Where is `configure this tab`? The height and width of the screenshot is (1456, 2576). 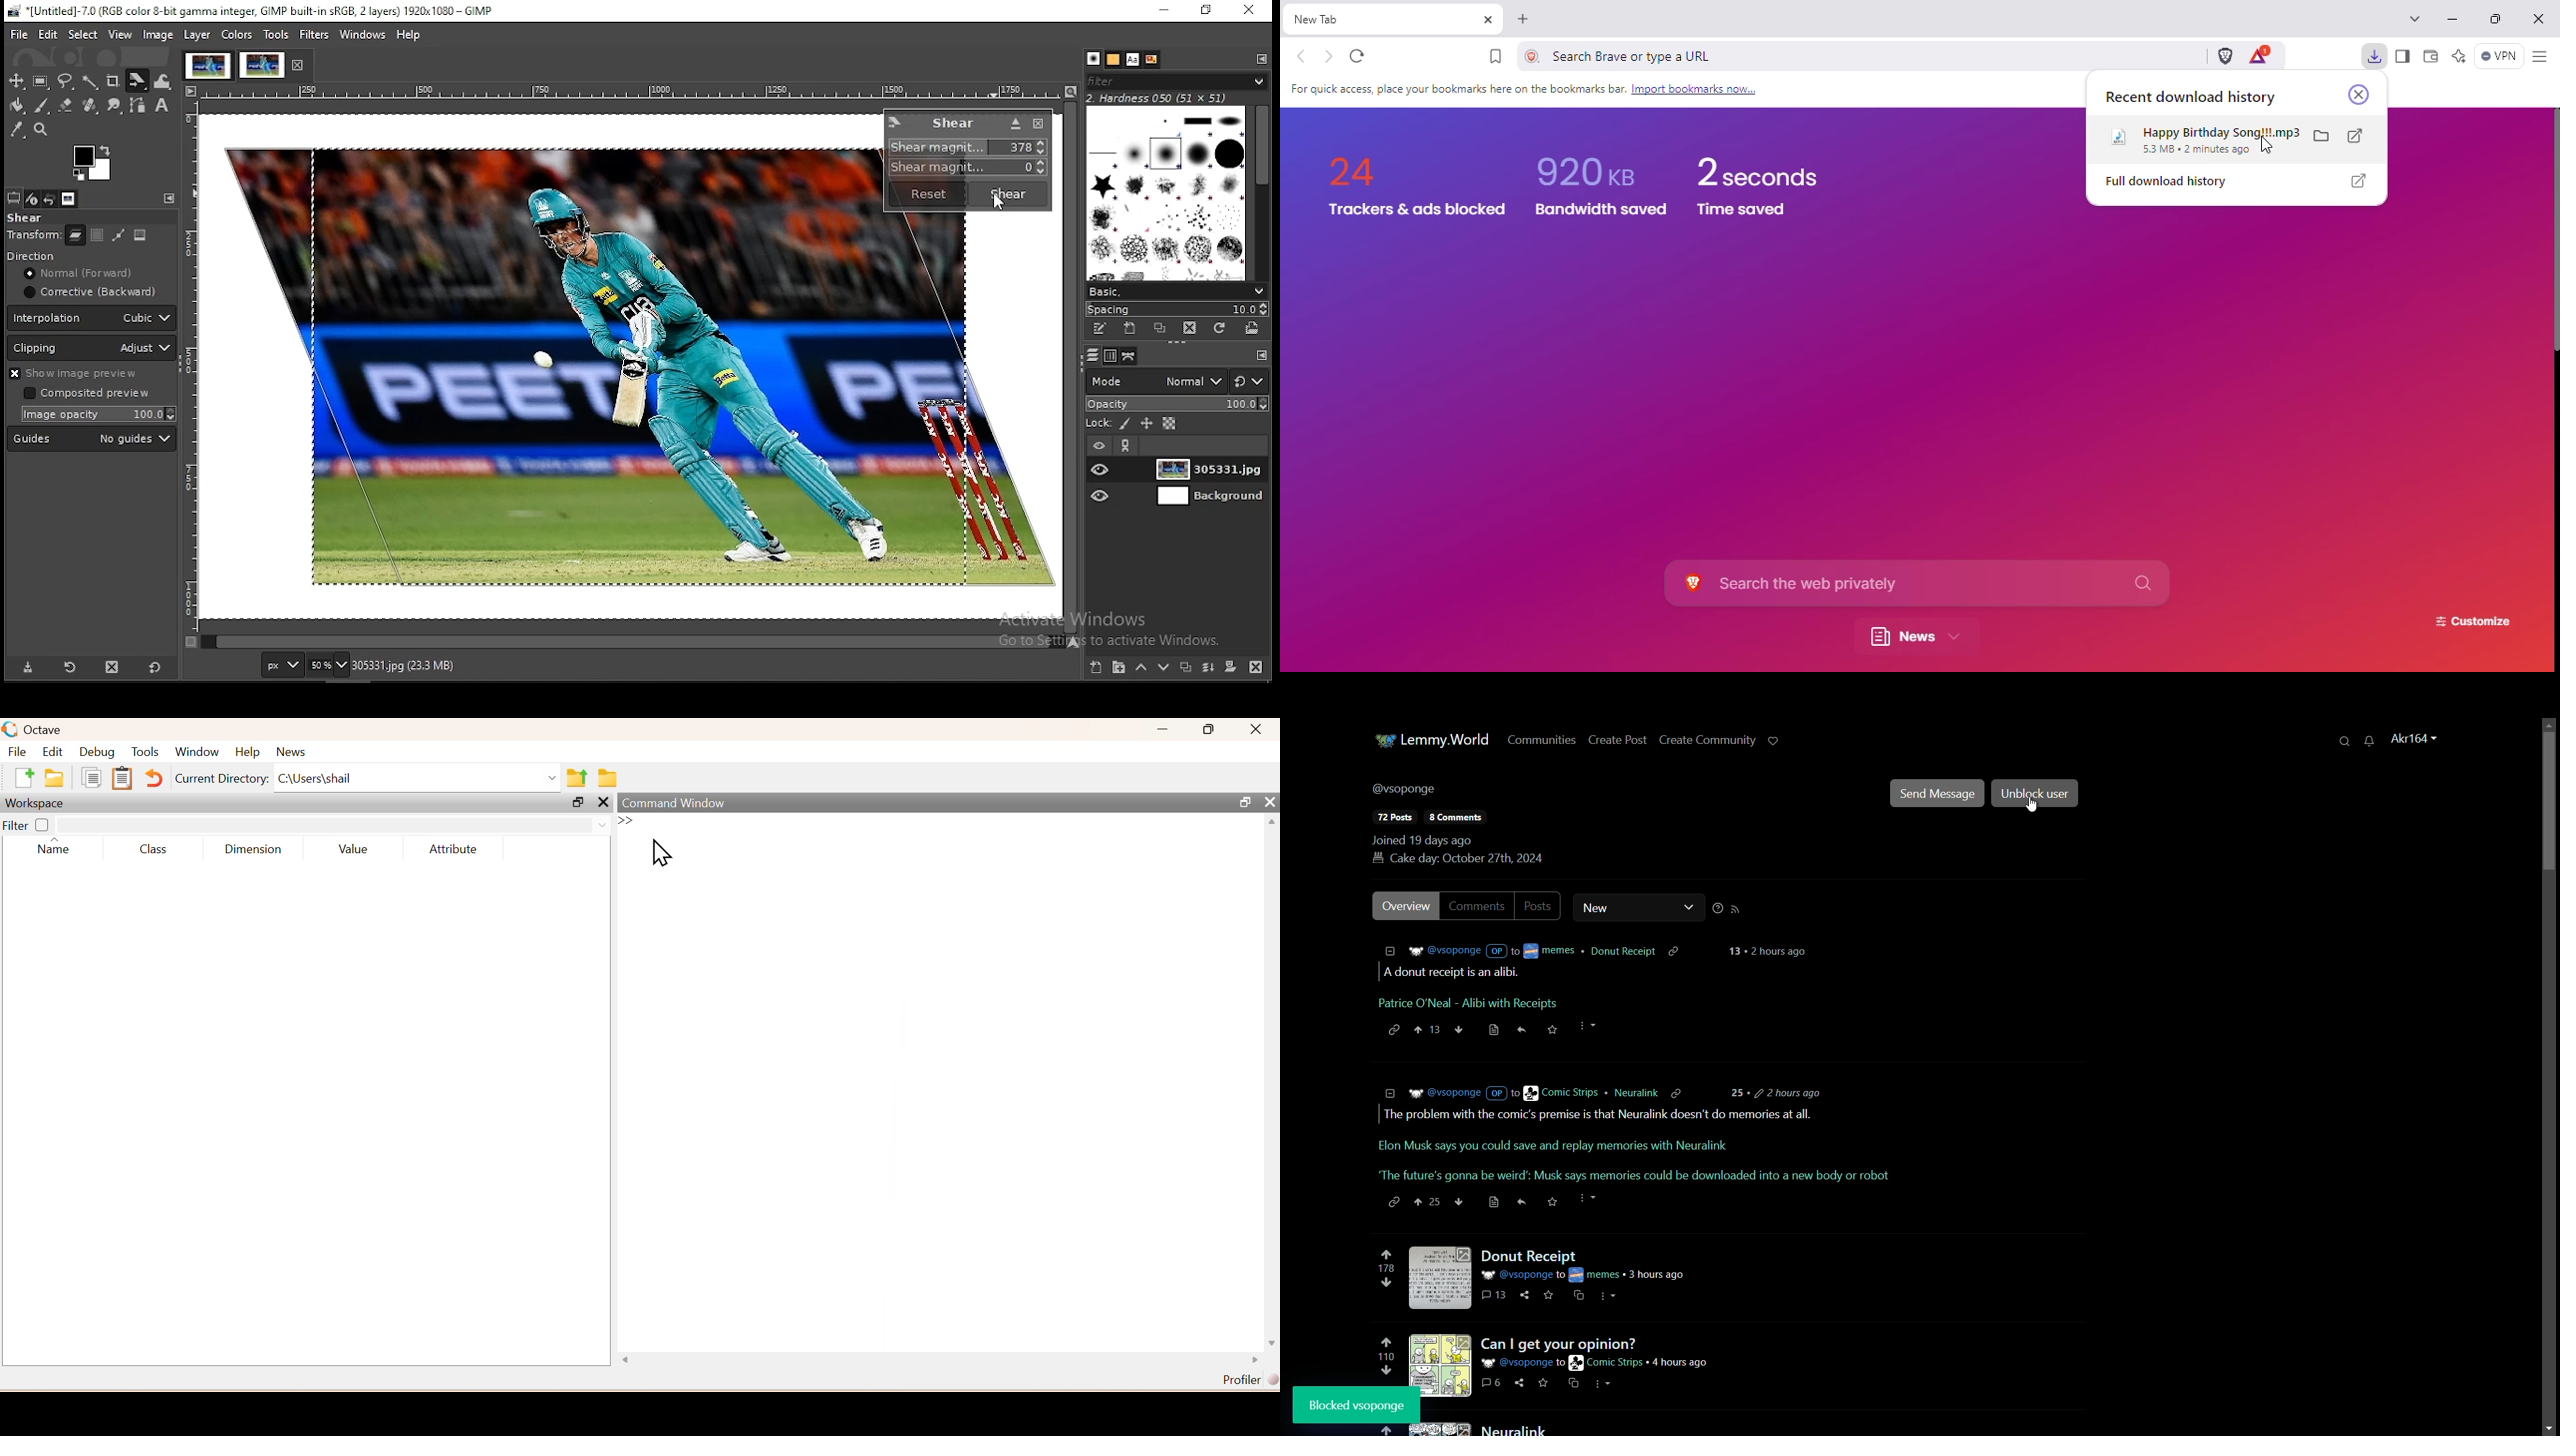
configure this tab is located at coordinates (169, 198).